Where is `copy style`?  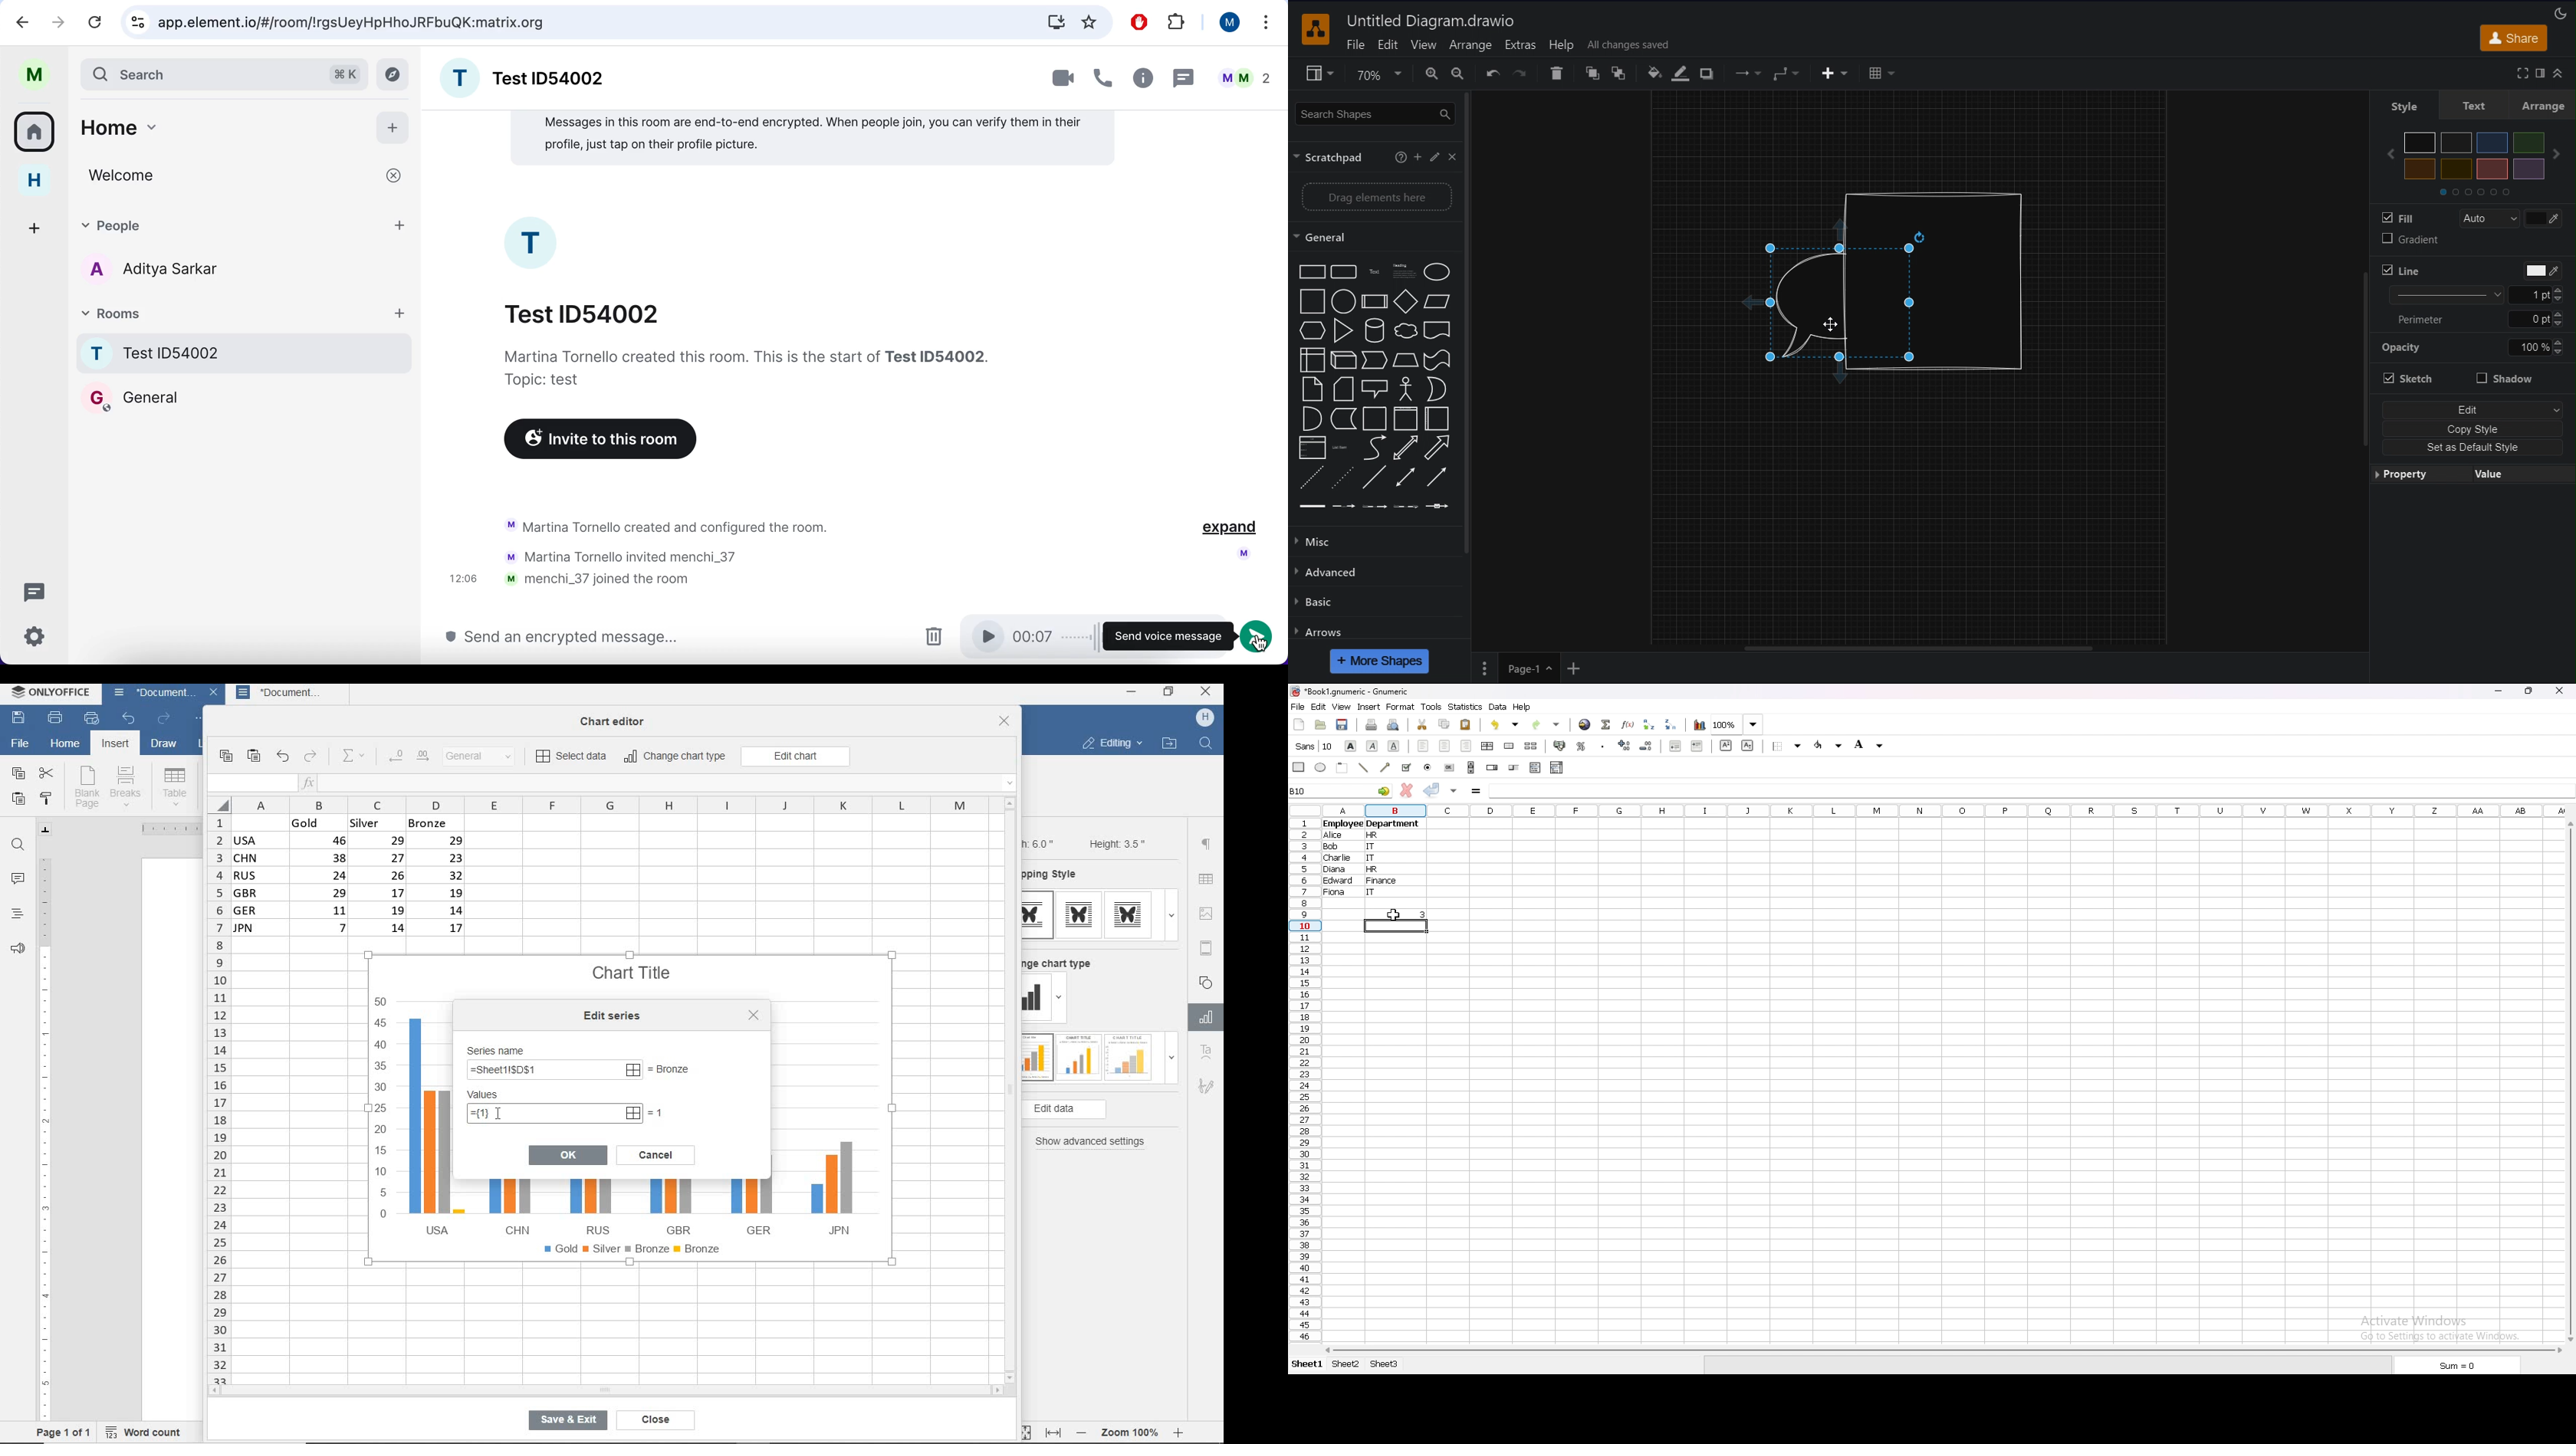 copy style is located at coordinates (47, 798).